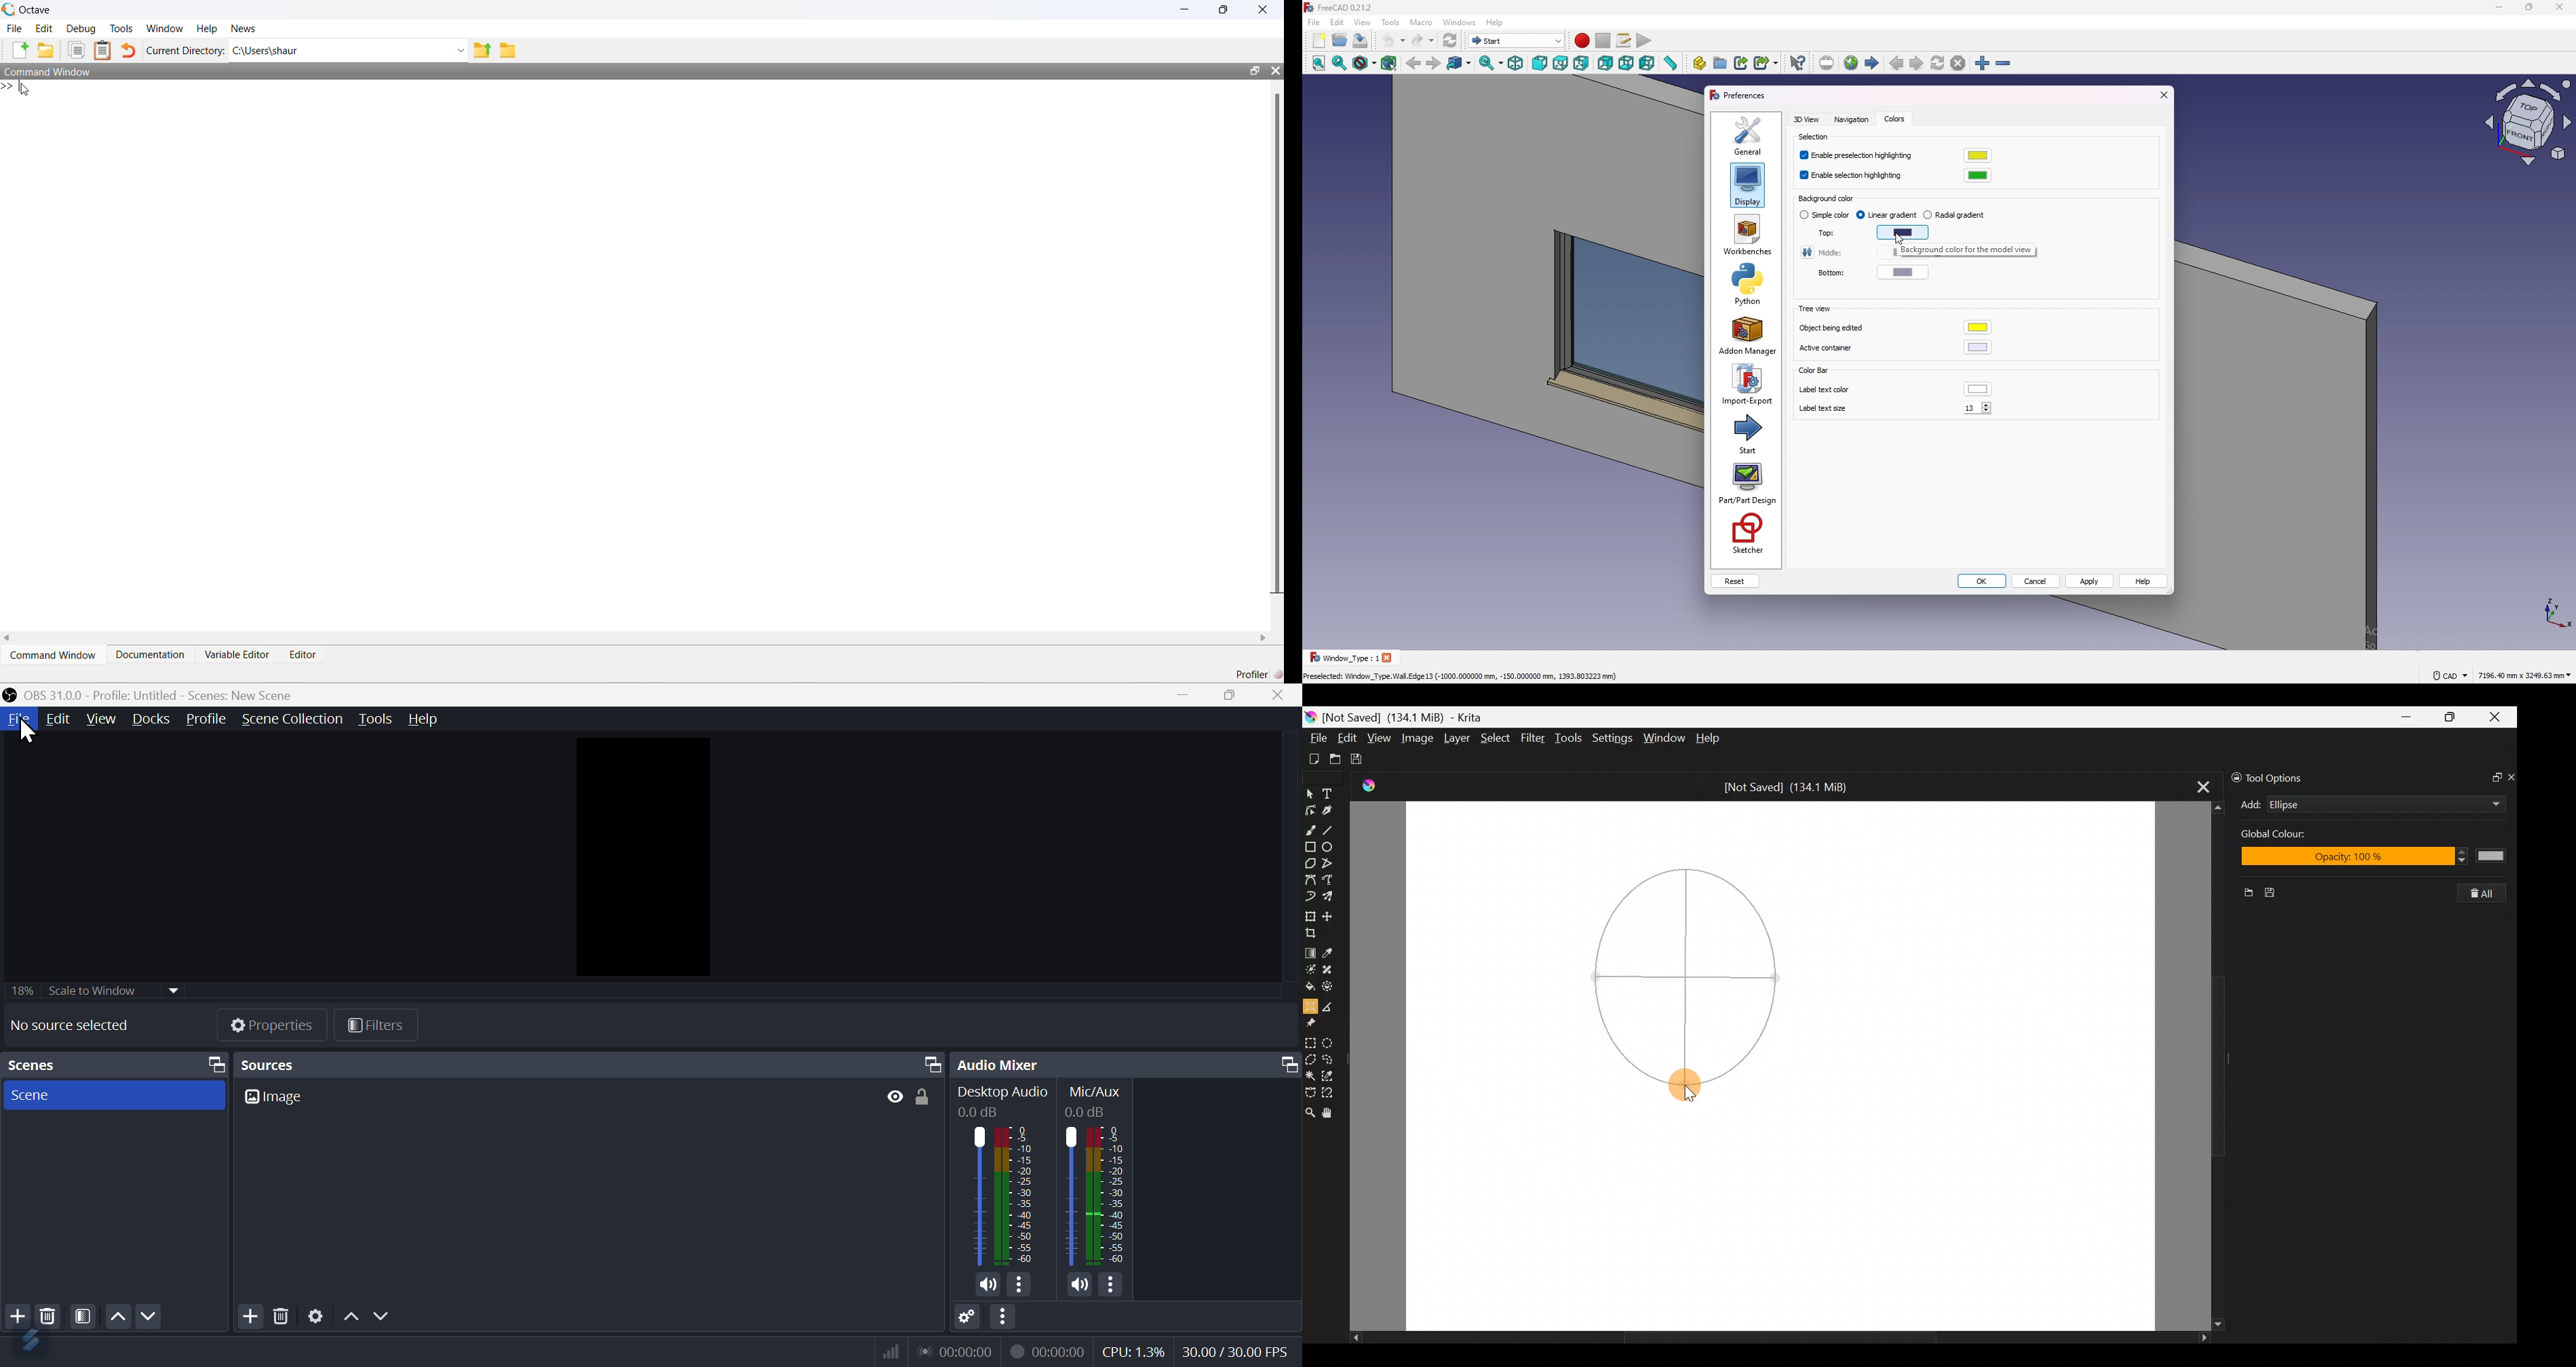 The width and height of the screenshot is (2576, 1372). Describe the element at coordinates (1464, 674) in the screenshot. I see `Preselected: Window_Type.Wall. Edge 13 (-1000,000000 mm, -150.000000 mm, 1393.803223 mm)` at that location.